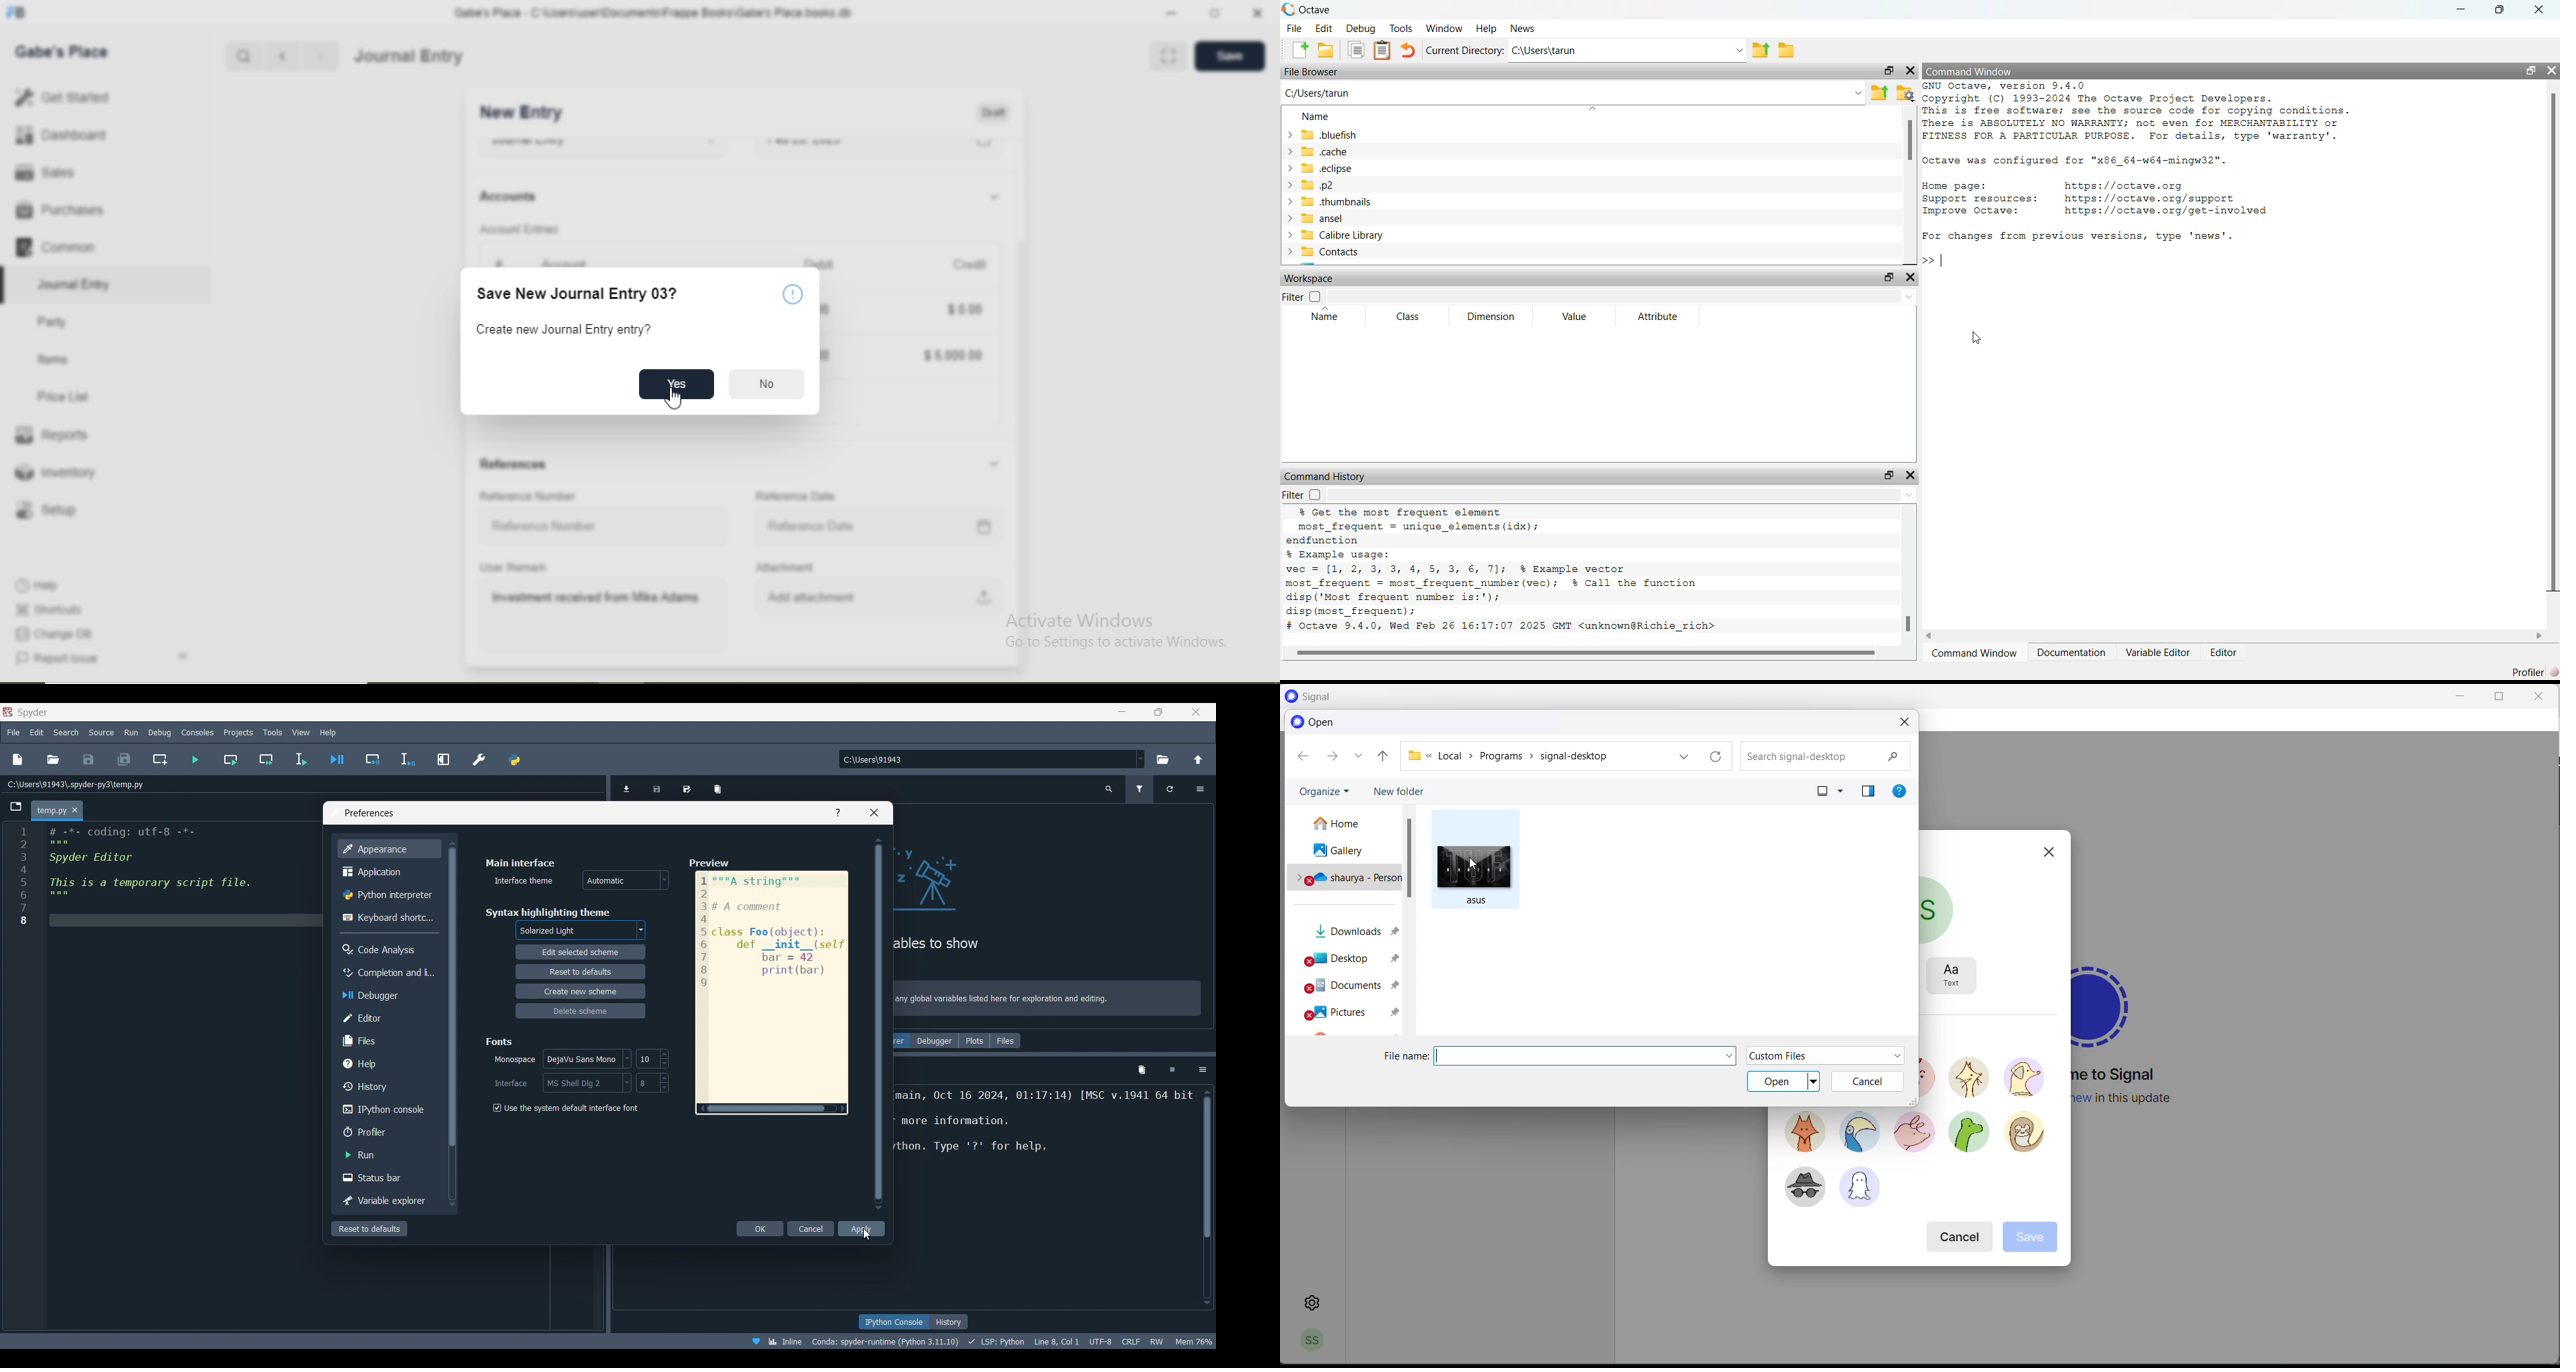 This screenshot has width=2576, height=1372. I want to click on Reference Date, so click(812, 526).